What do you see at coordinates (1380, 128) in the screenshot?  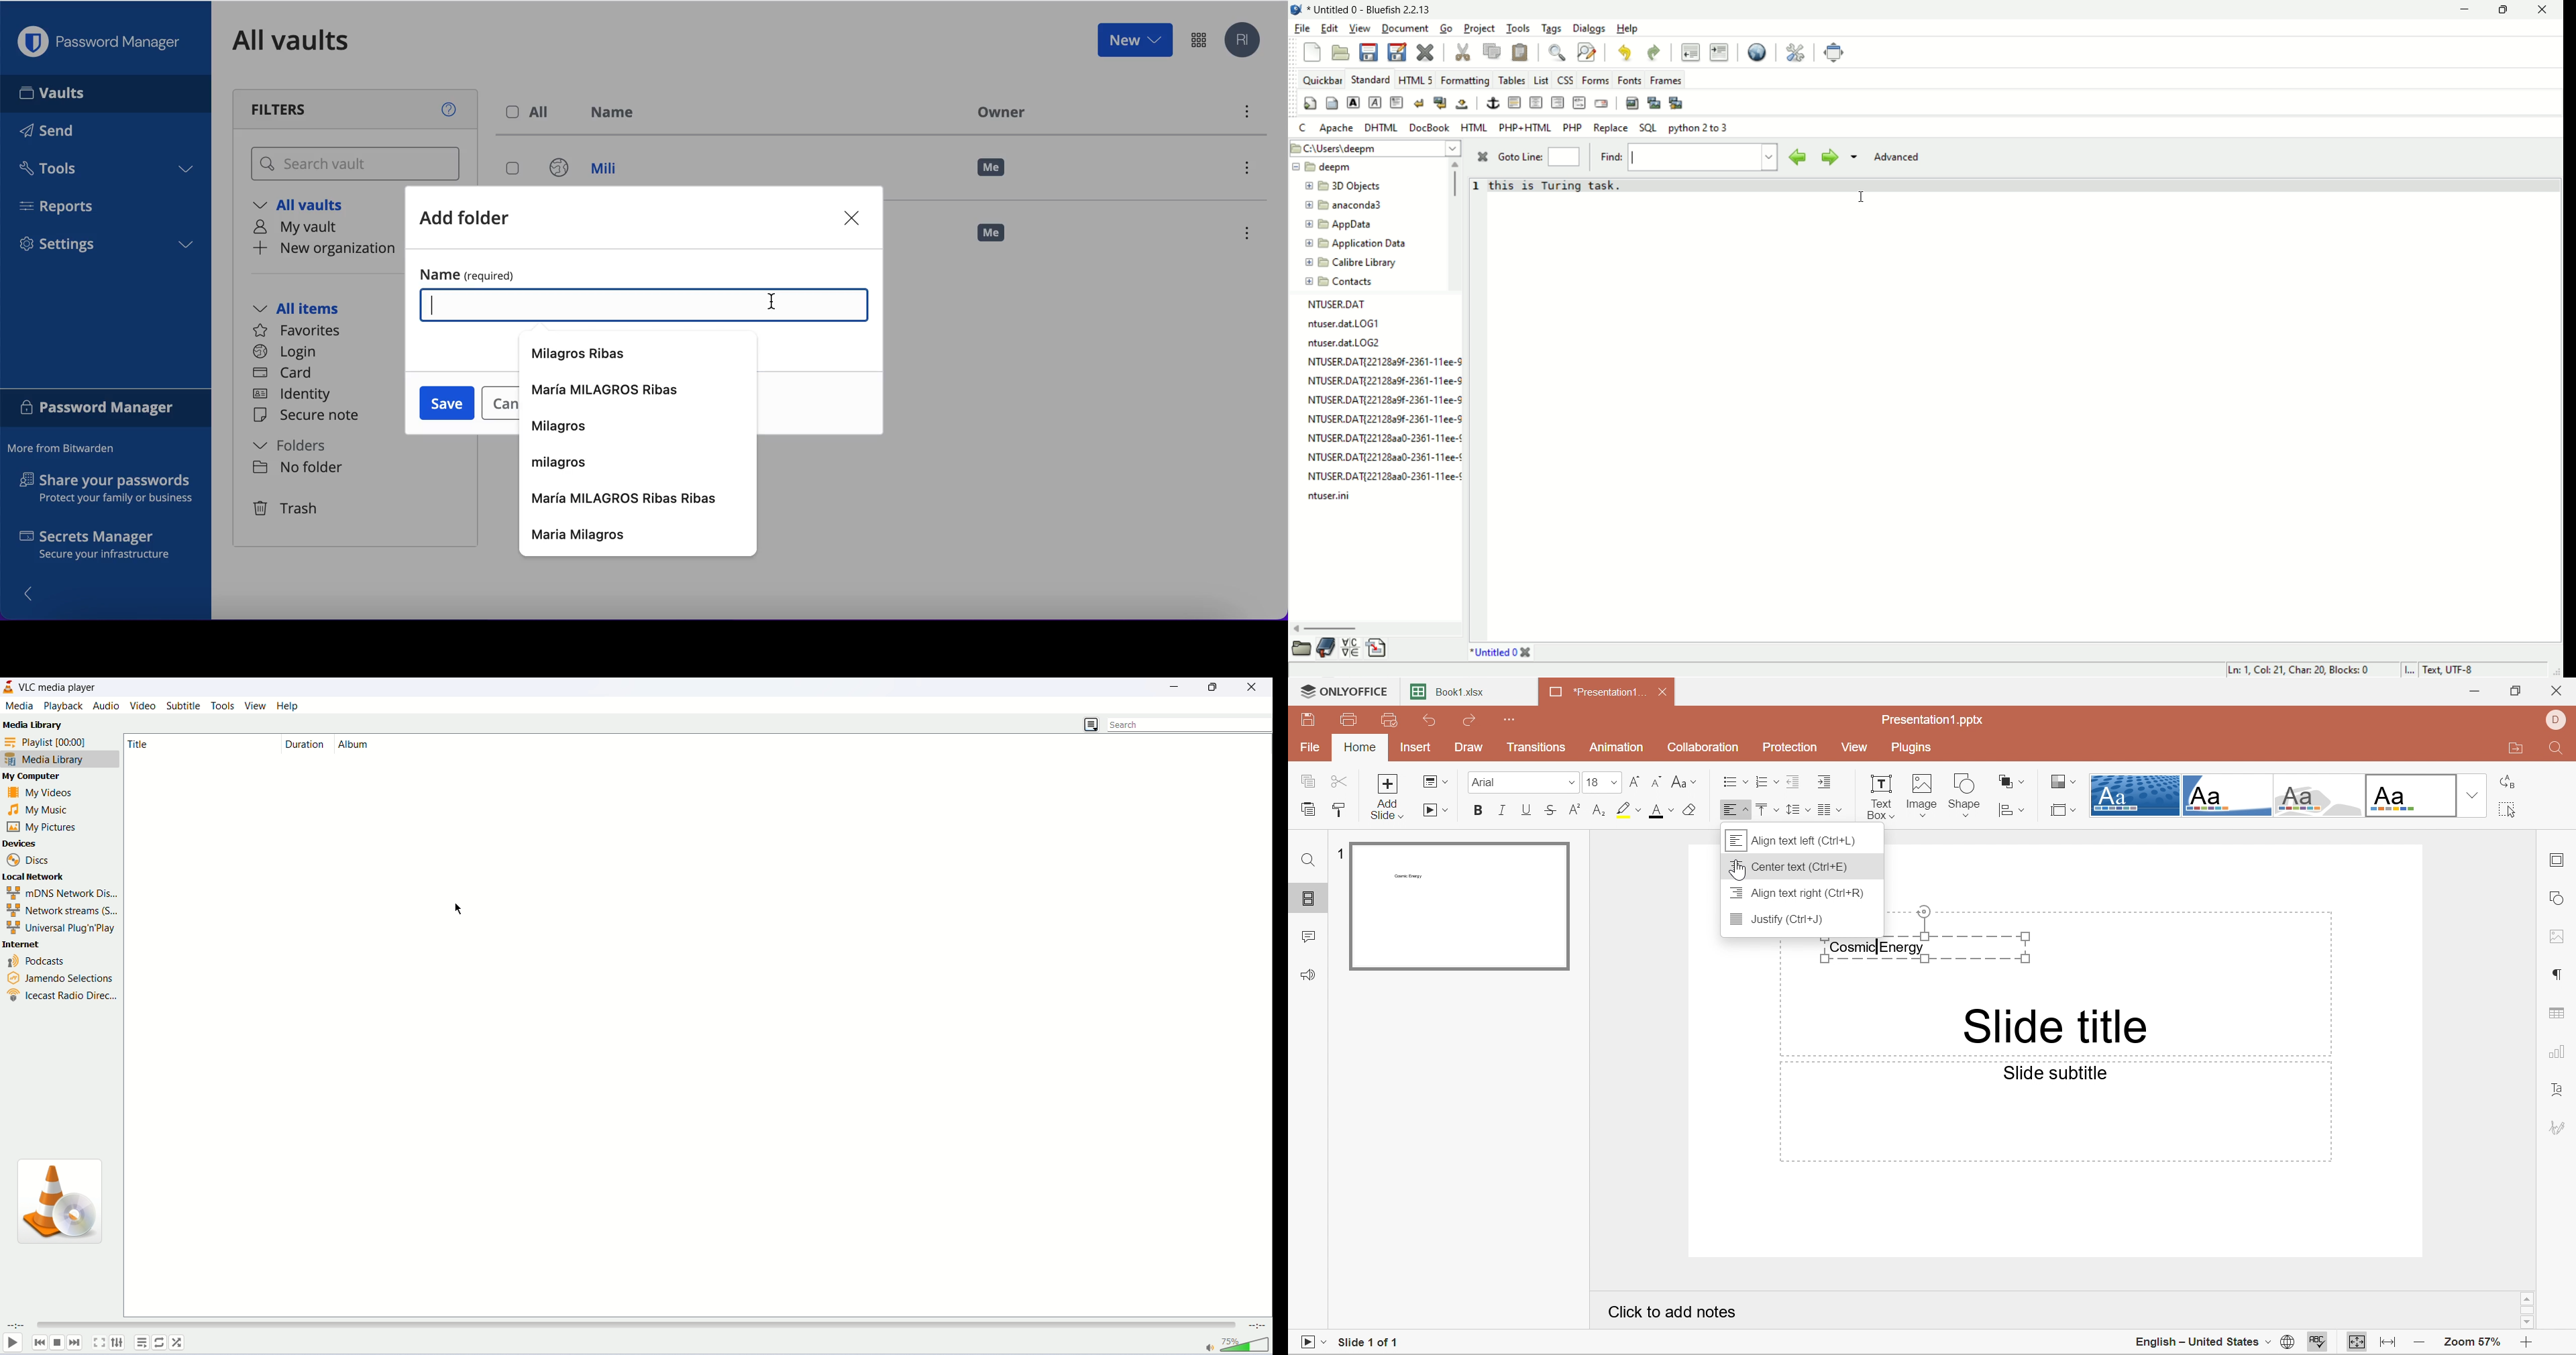 I see `DHTML` at bounding box center [1380, 128].